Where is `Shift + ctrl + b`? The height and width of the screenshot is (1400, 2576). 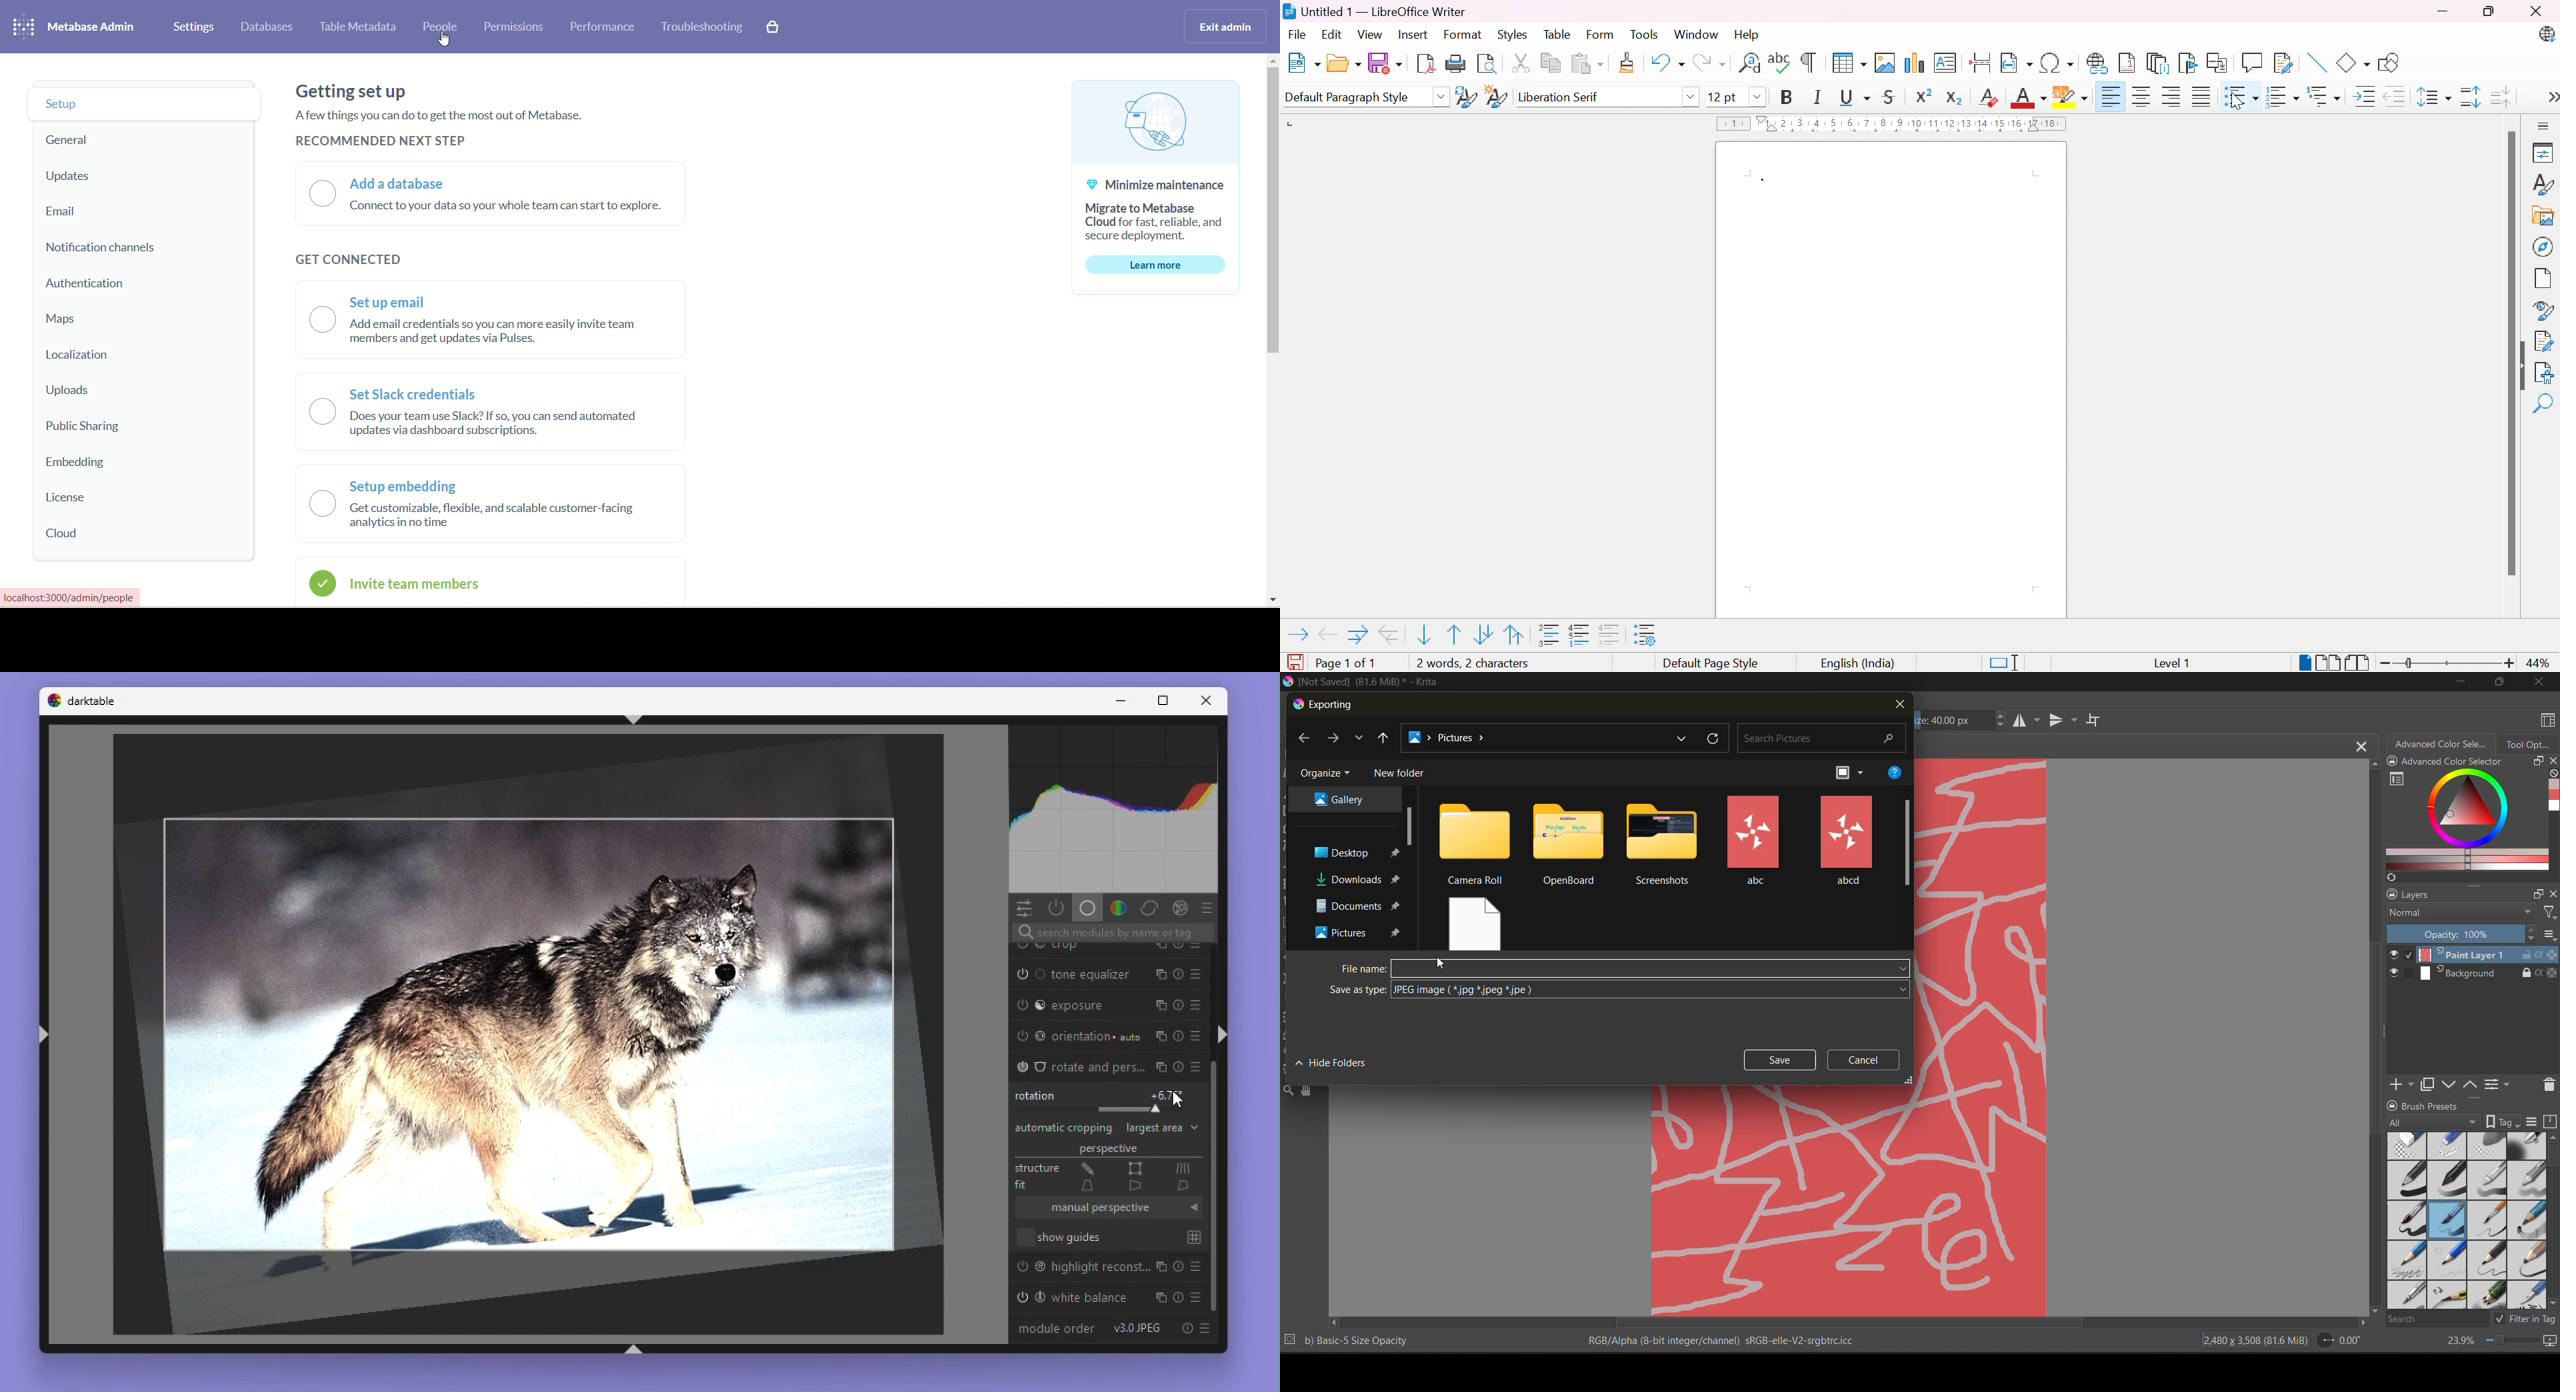 Shift + ctrl + b is located at coordinates (633, 1350).